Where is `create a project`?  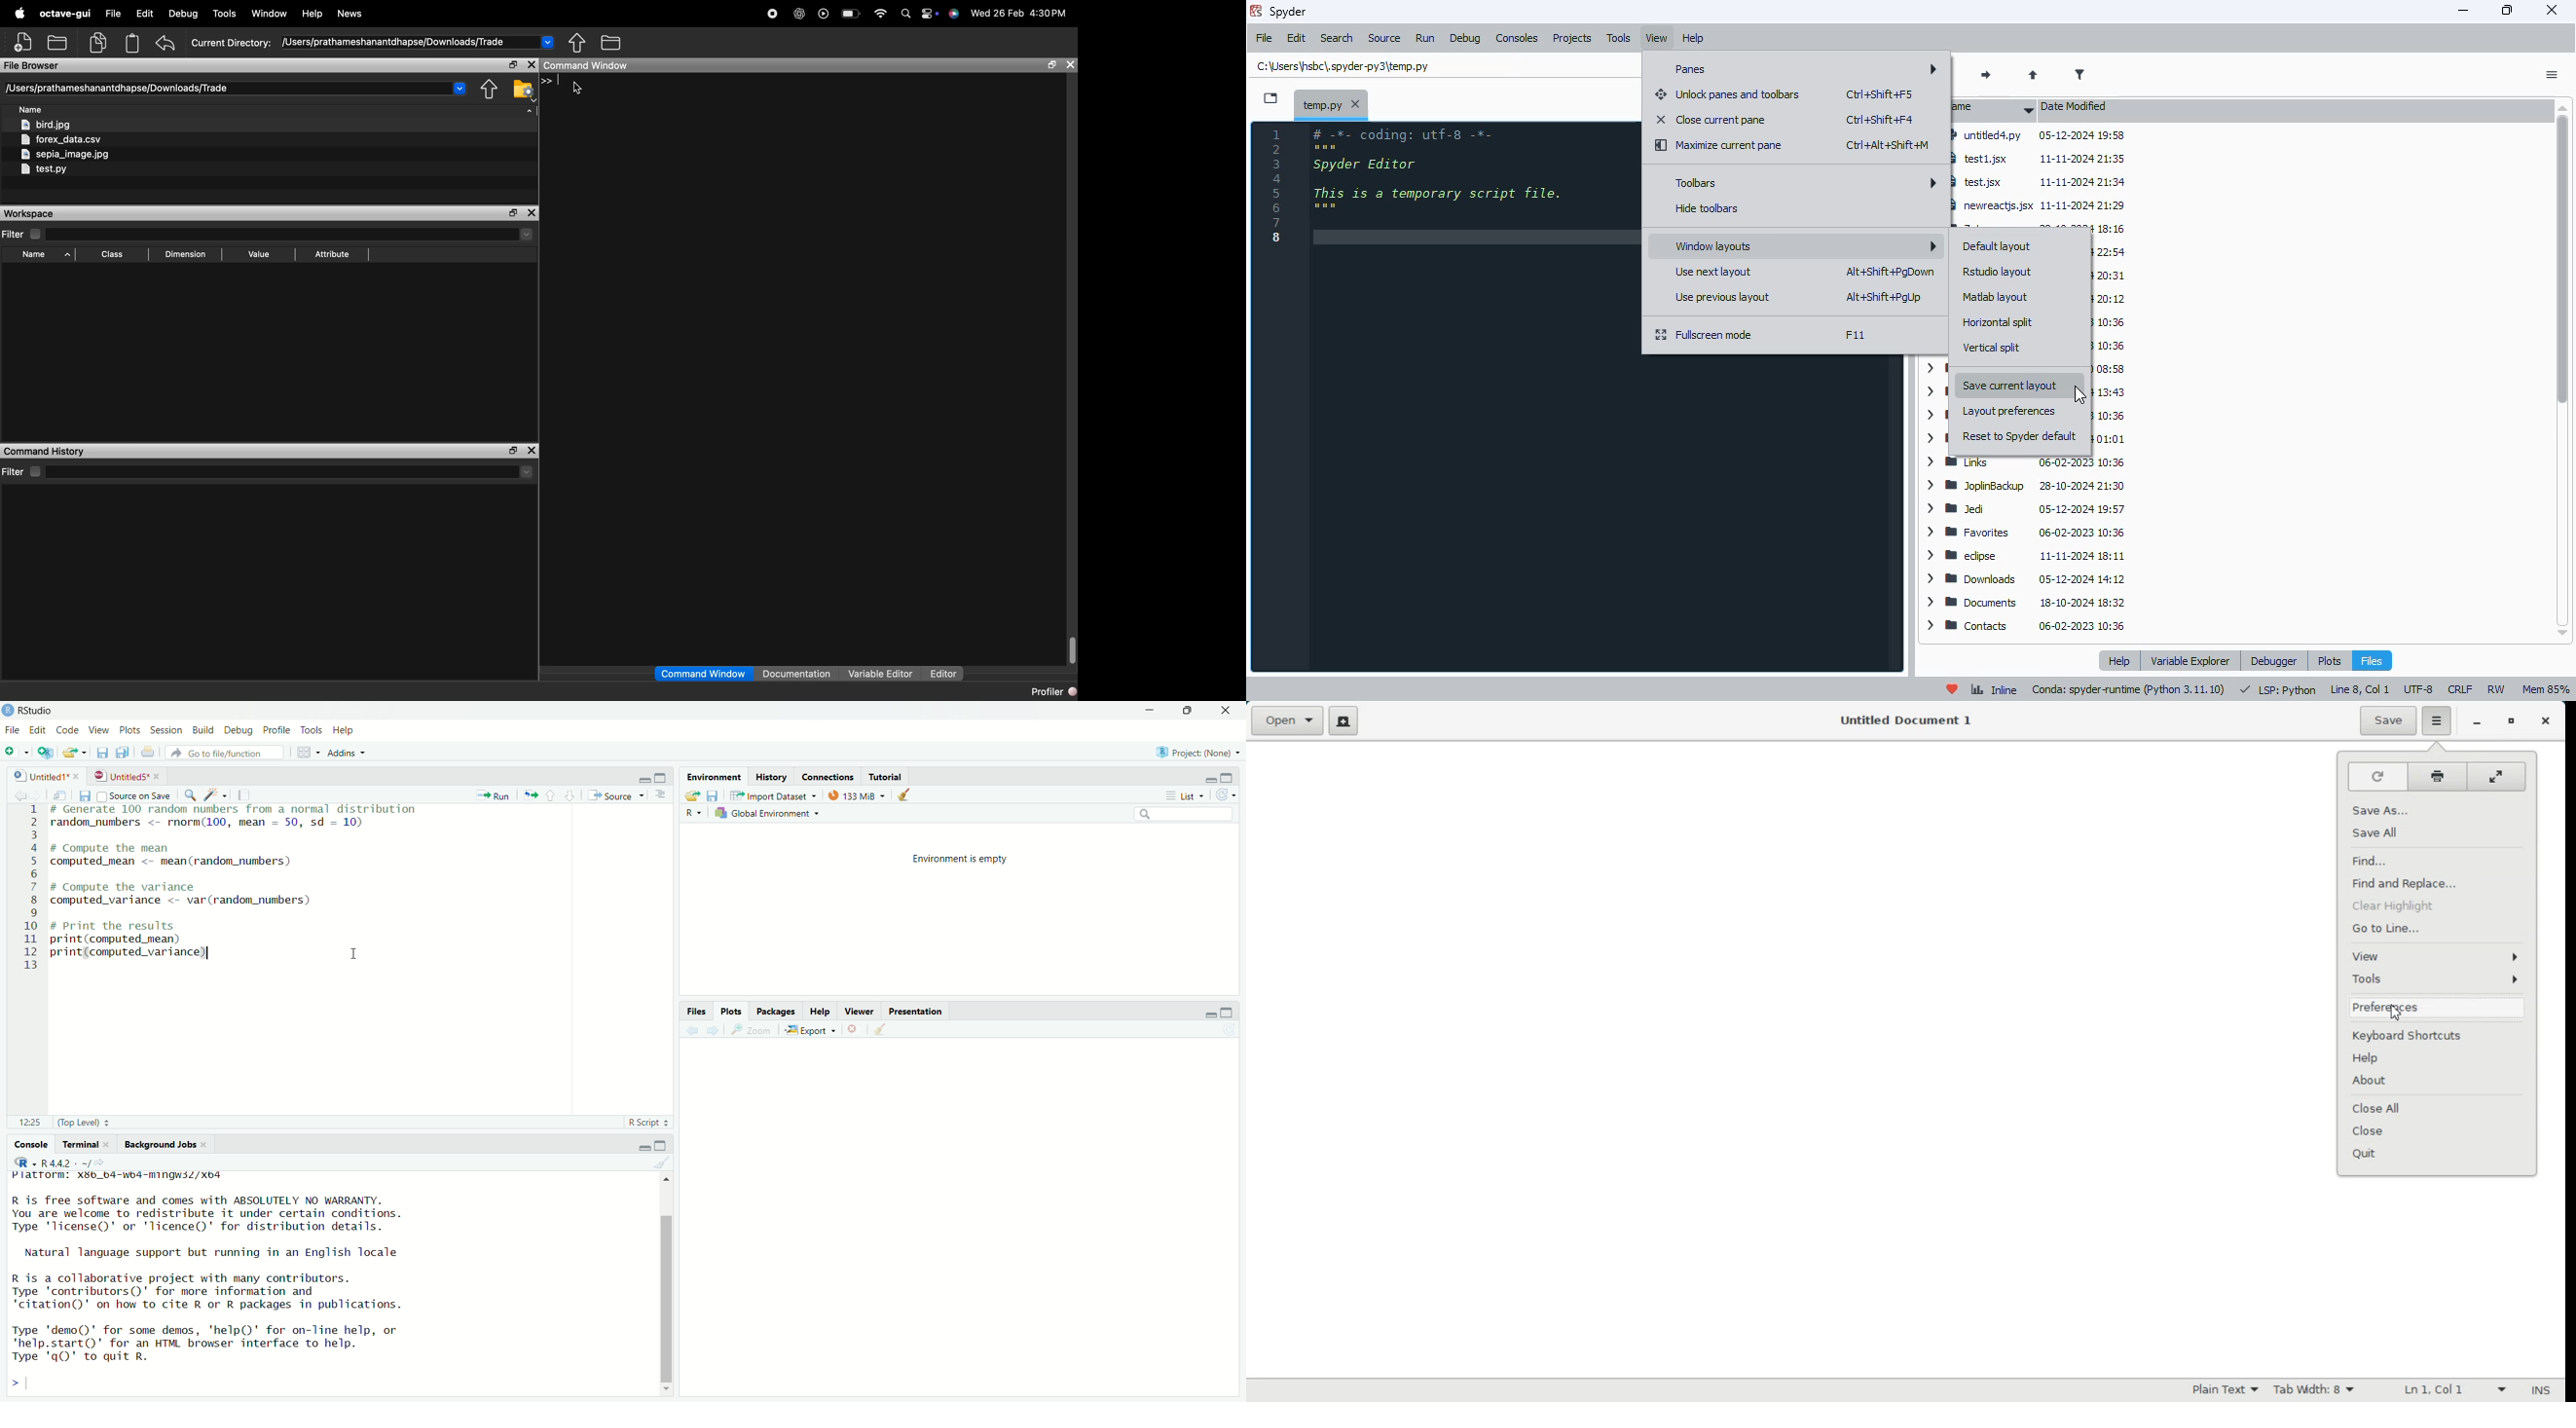 create a project is located at coordinates (48, 752).